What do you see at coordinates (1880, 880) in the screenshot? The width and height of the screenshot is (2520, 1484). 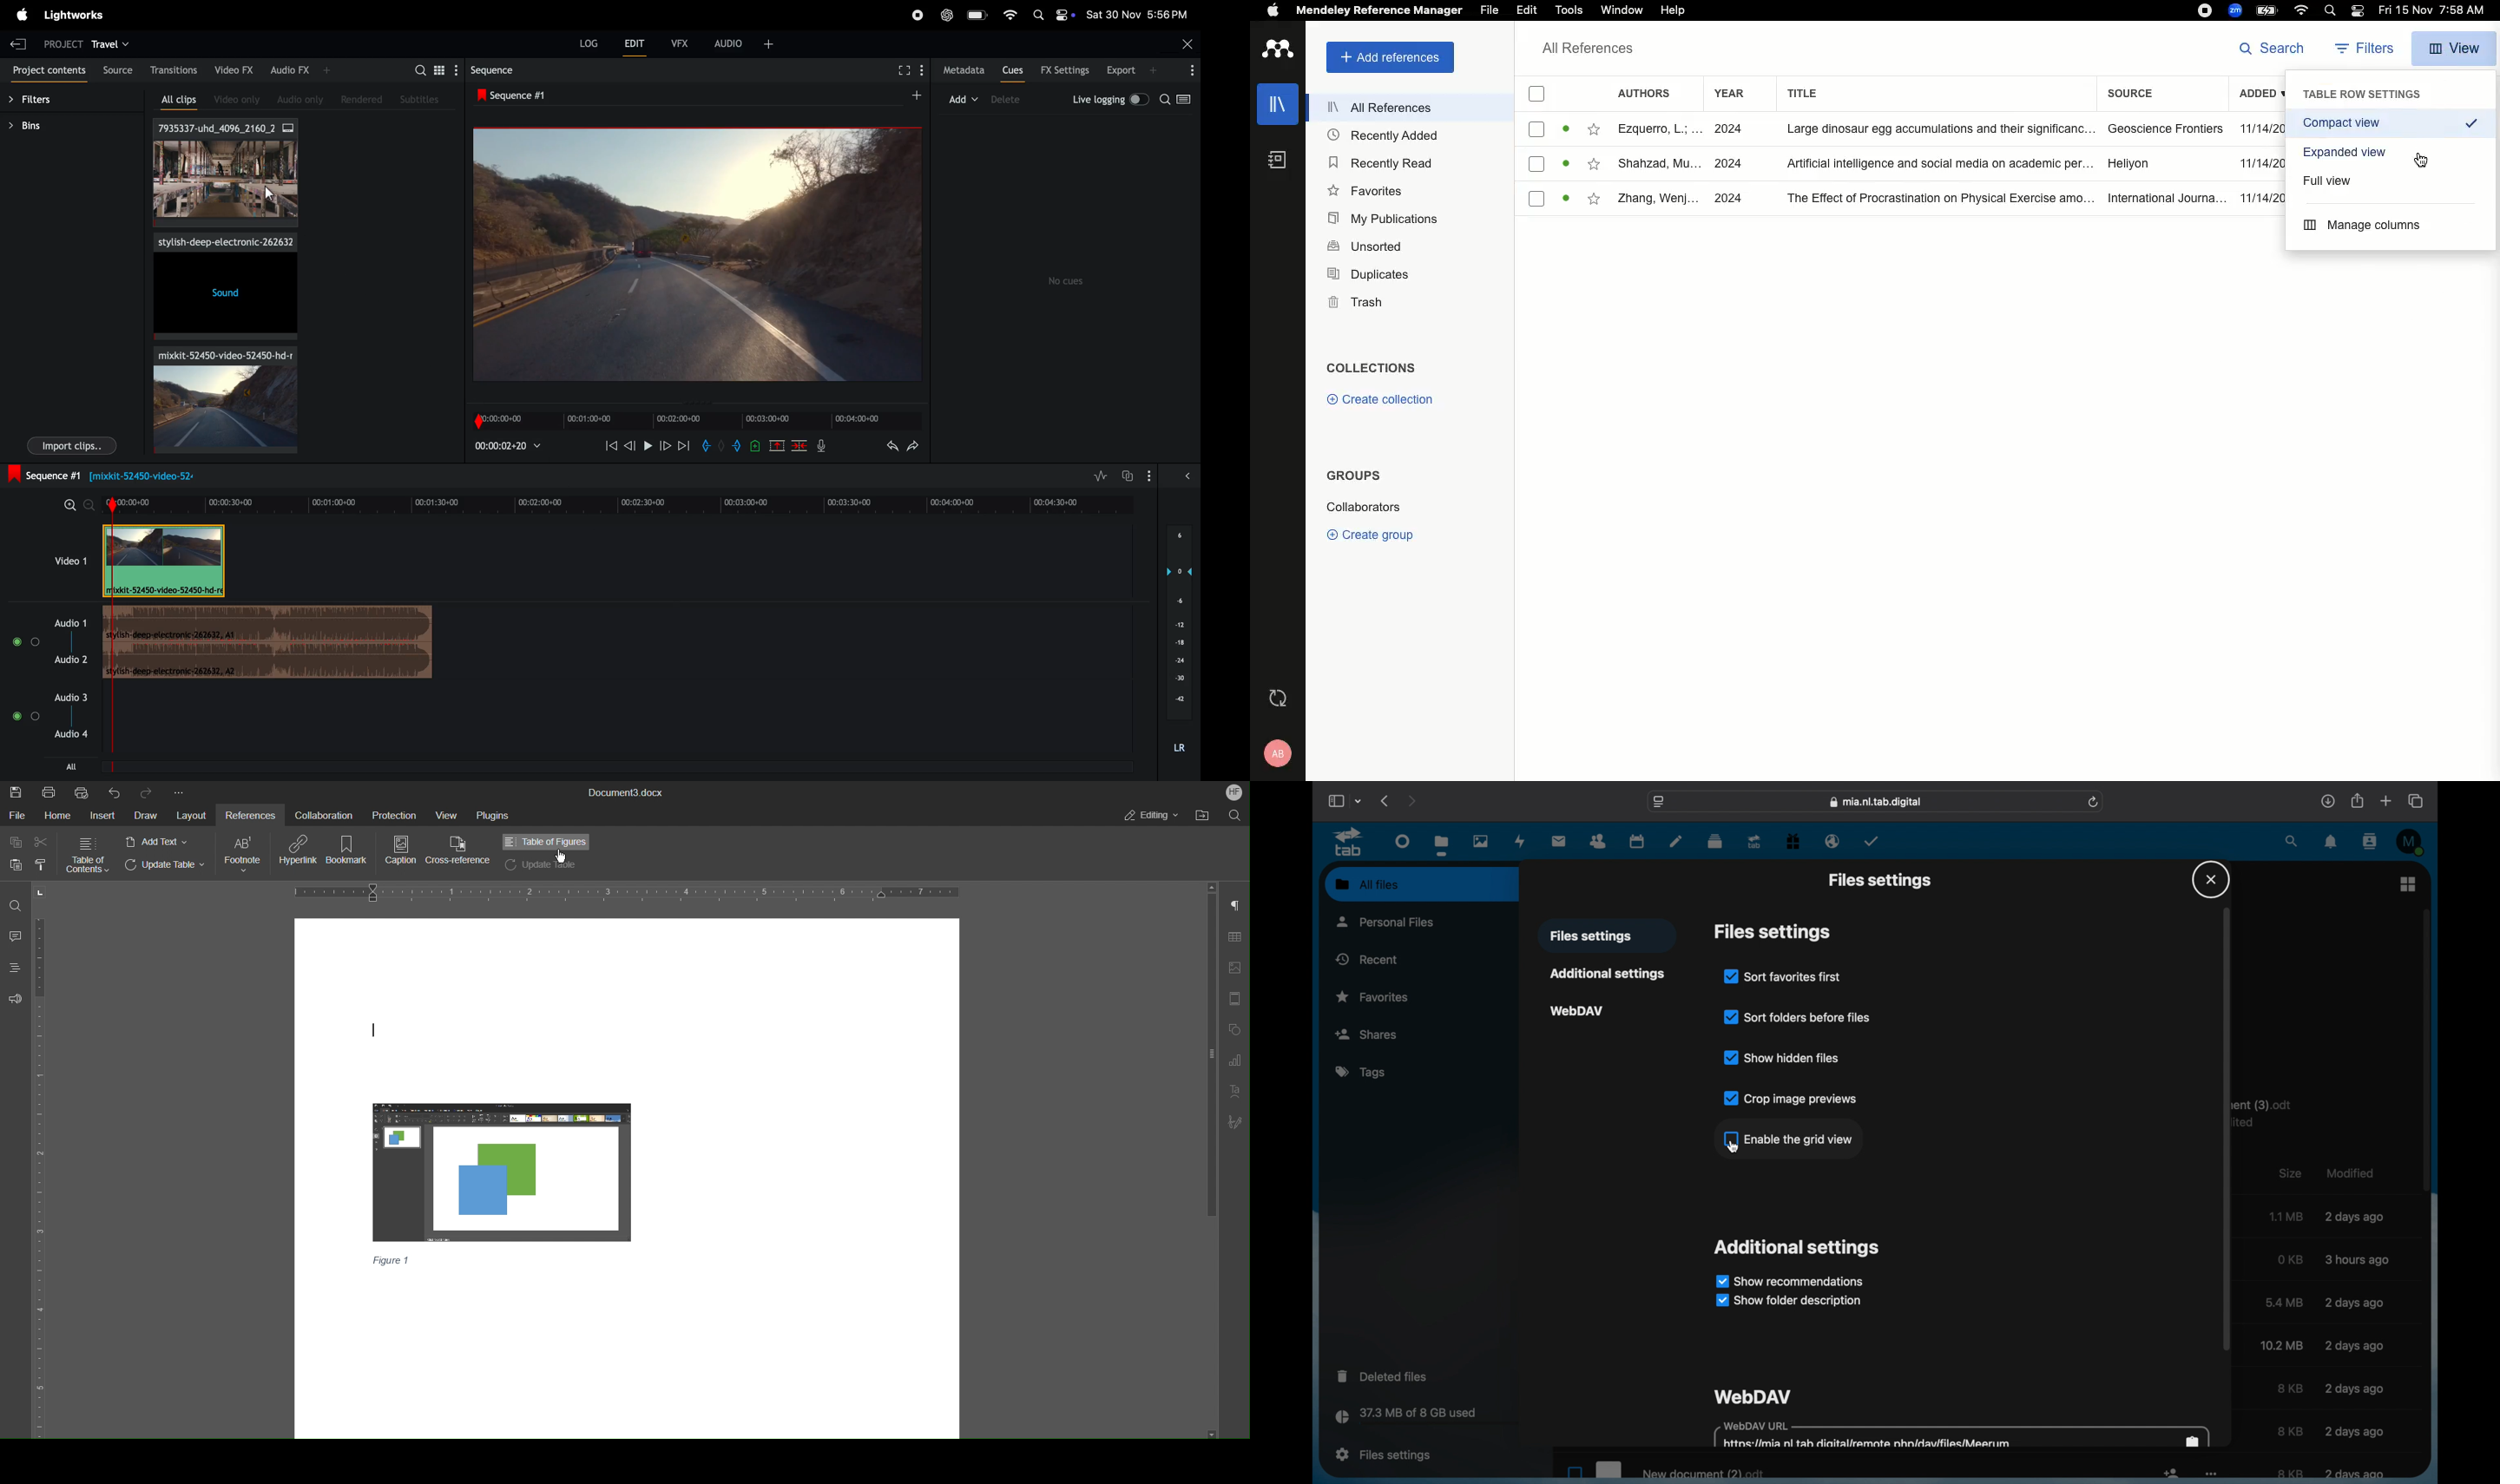 I see `files settings` at bounding box center [1880, 880].